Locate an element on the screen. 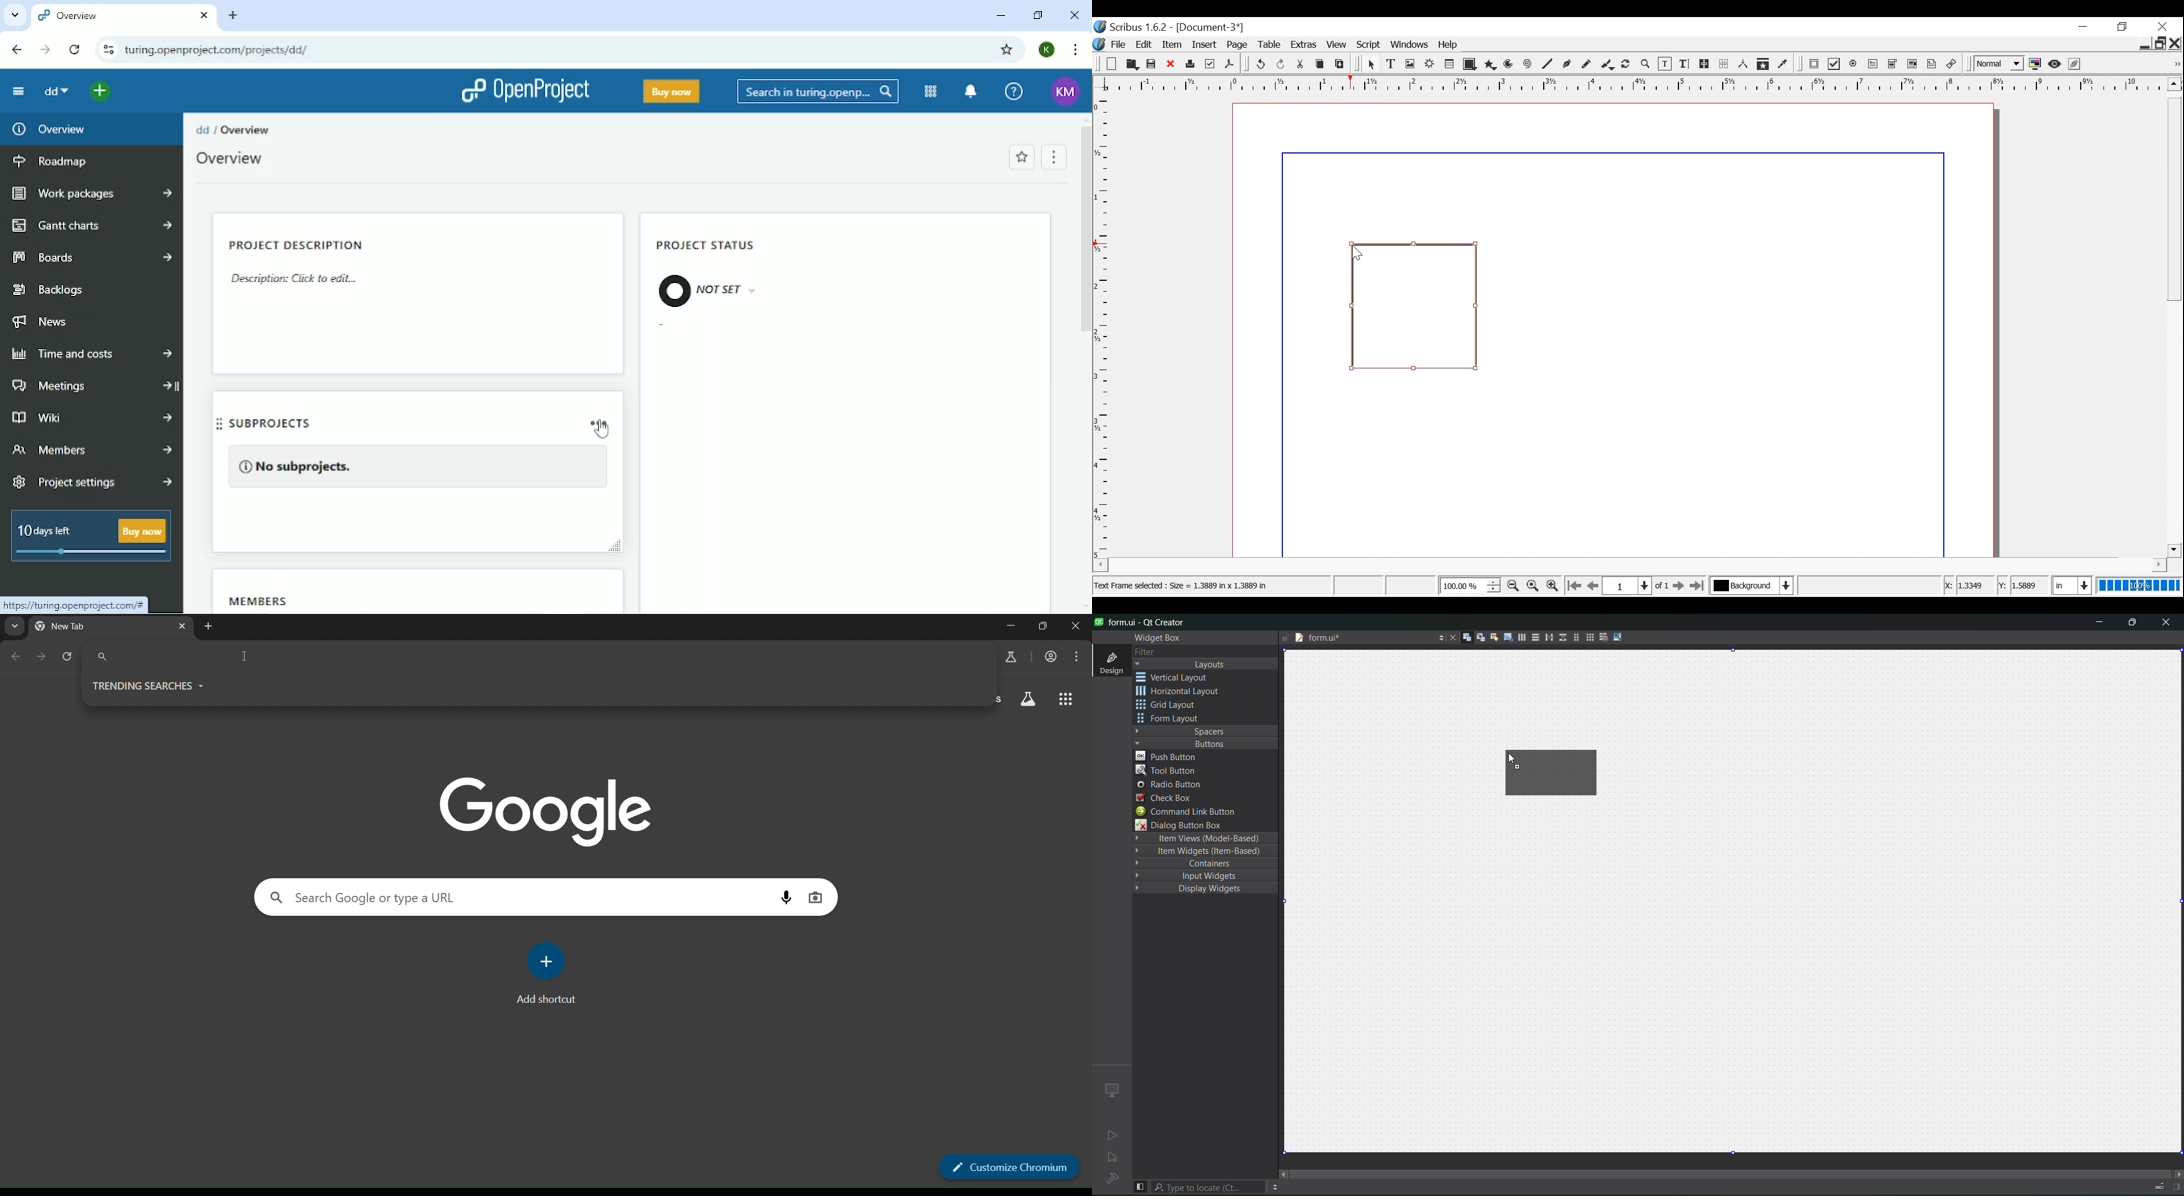 Image resolution: width=2184 pixels, height=1204 pixels. Modules is located at coordinates (930, 92).